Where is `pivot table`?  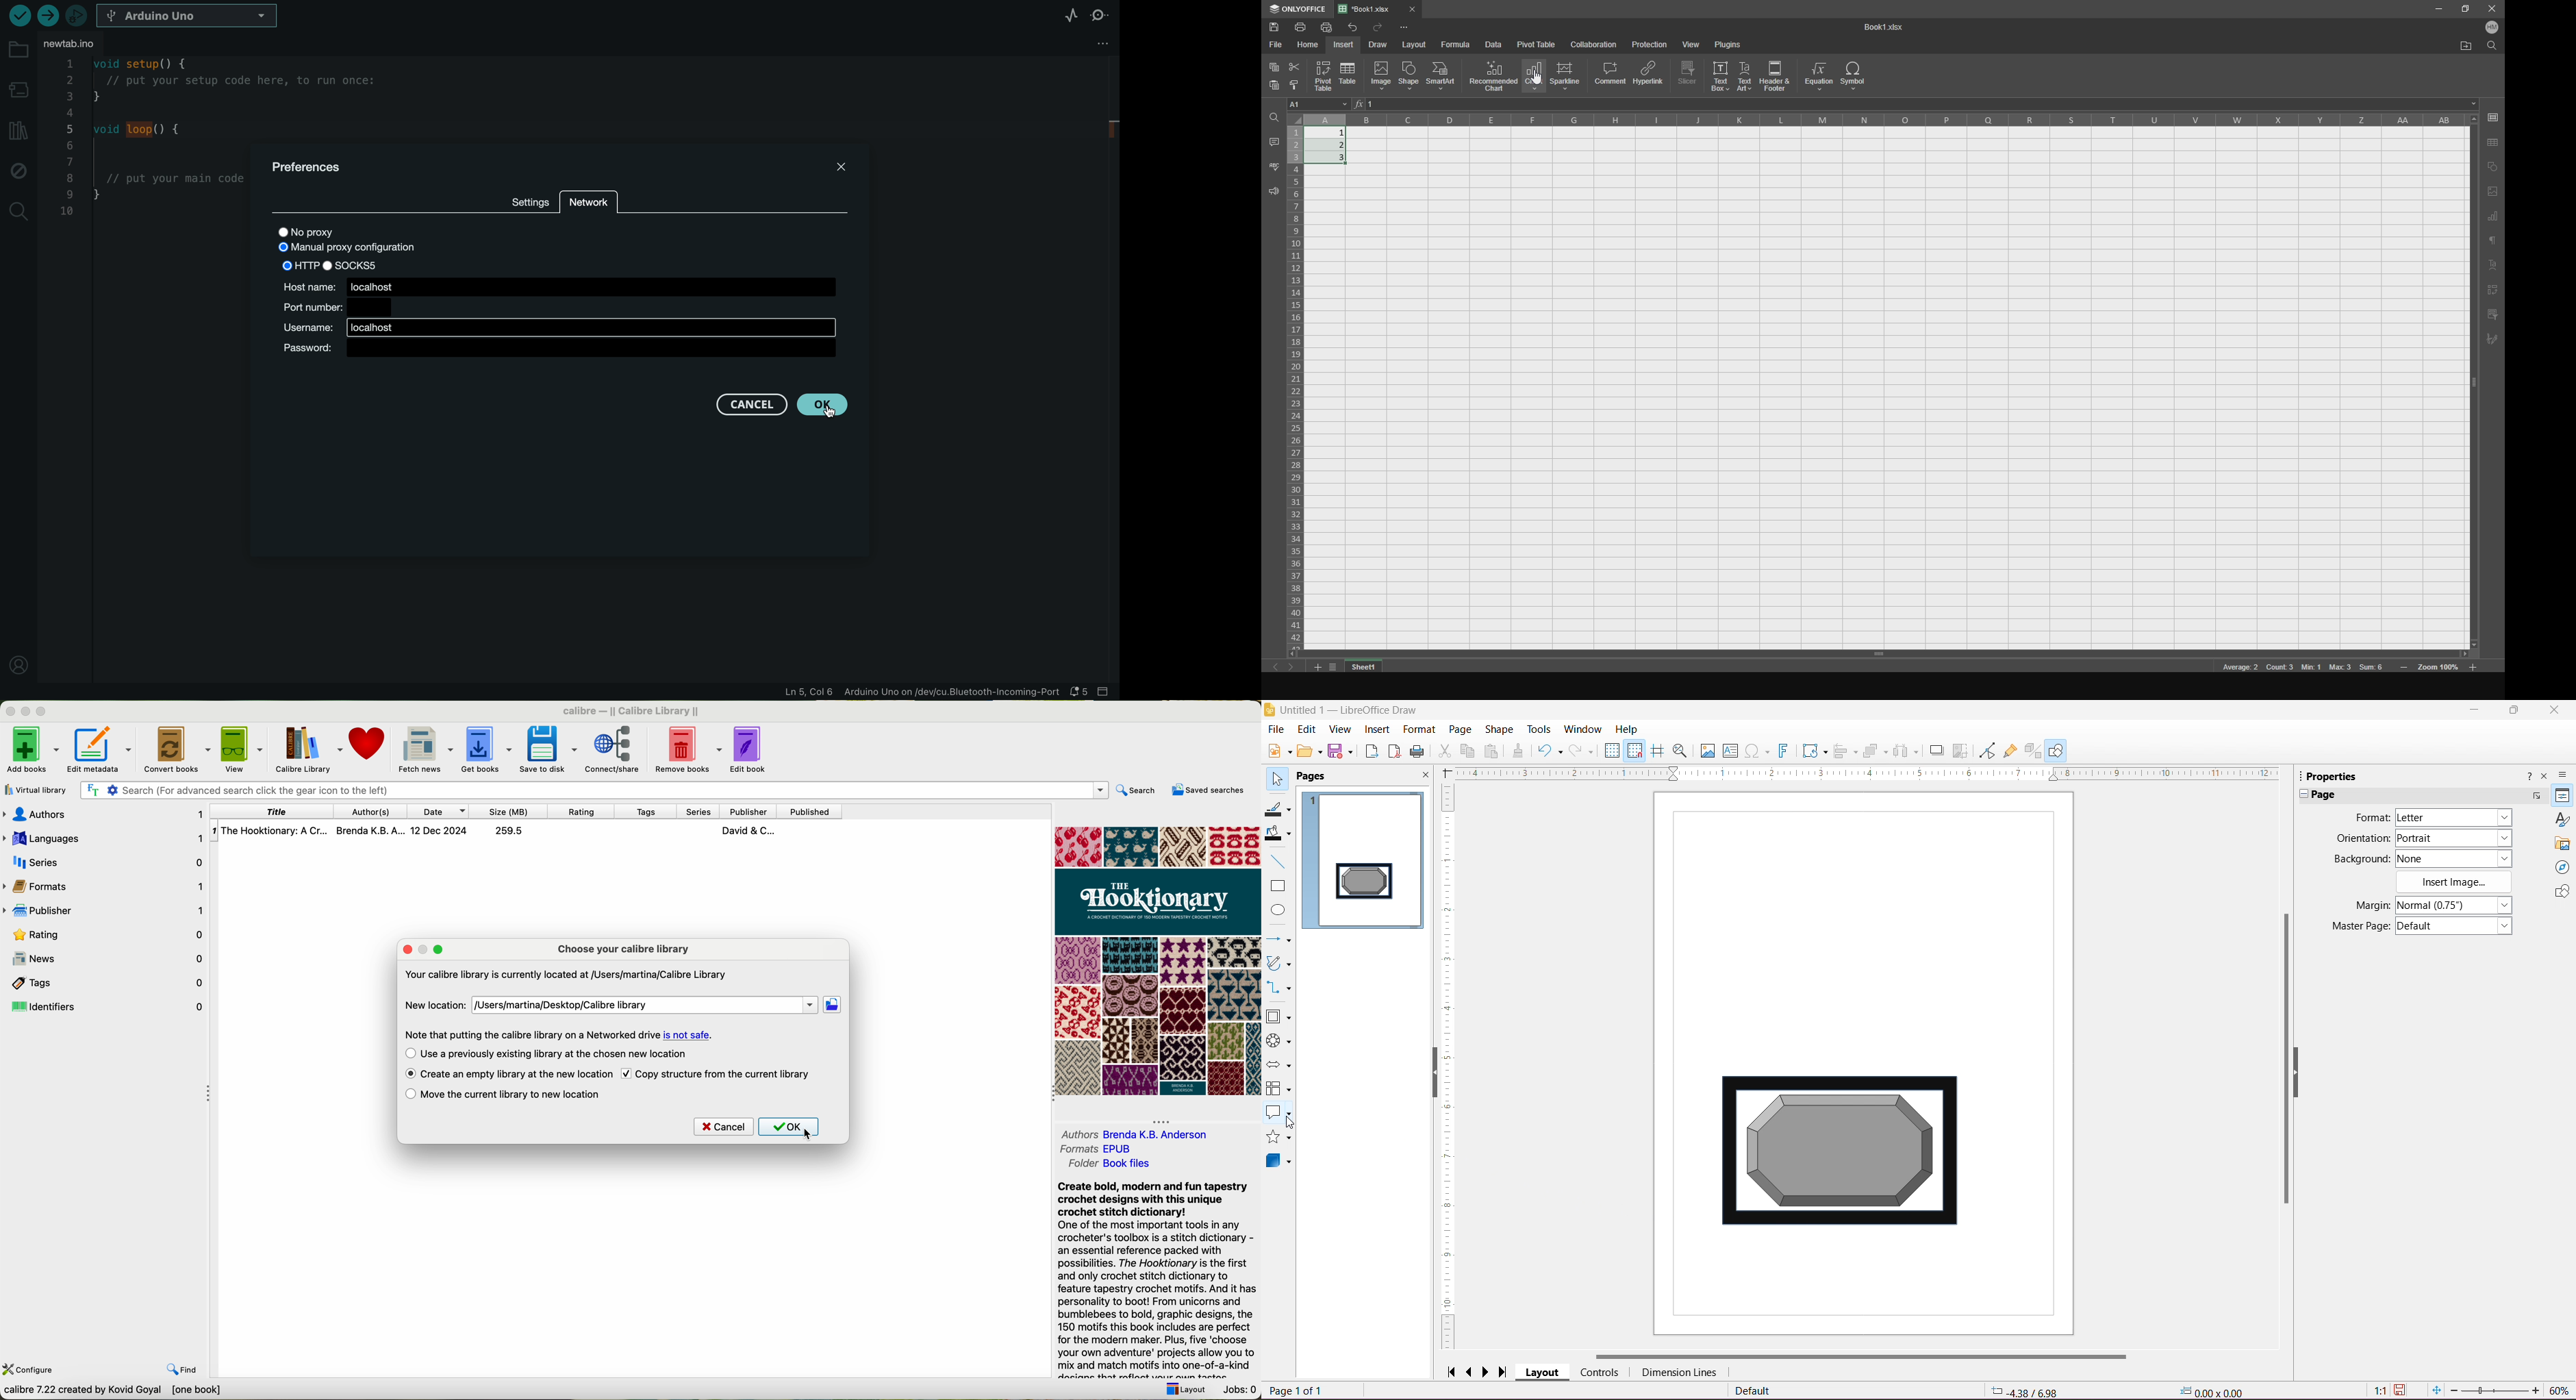
pivot table is located at coordinates (1320, 75).